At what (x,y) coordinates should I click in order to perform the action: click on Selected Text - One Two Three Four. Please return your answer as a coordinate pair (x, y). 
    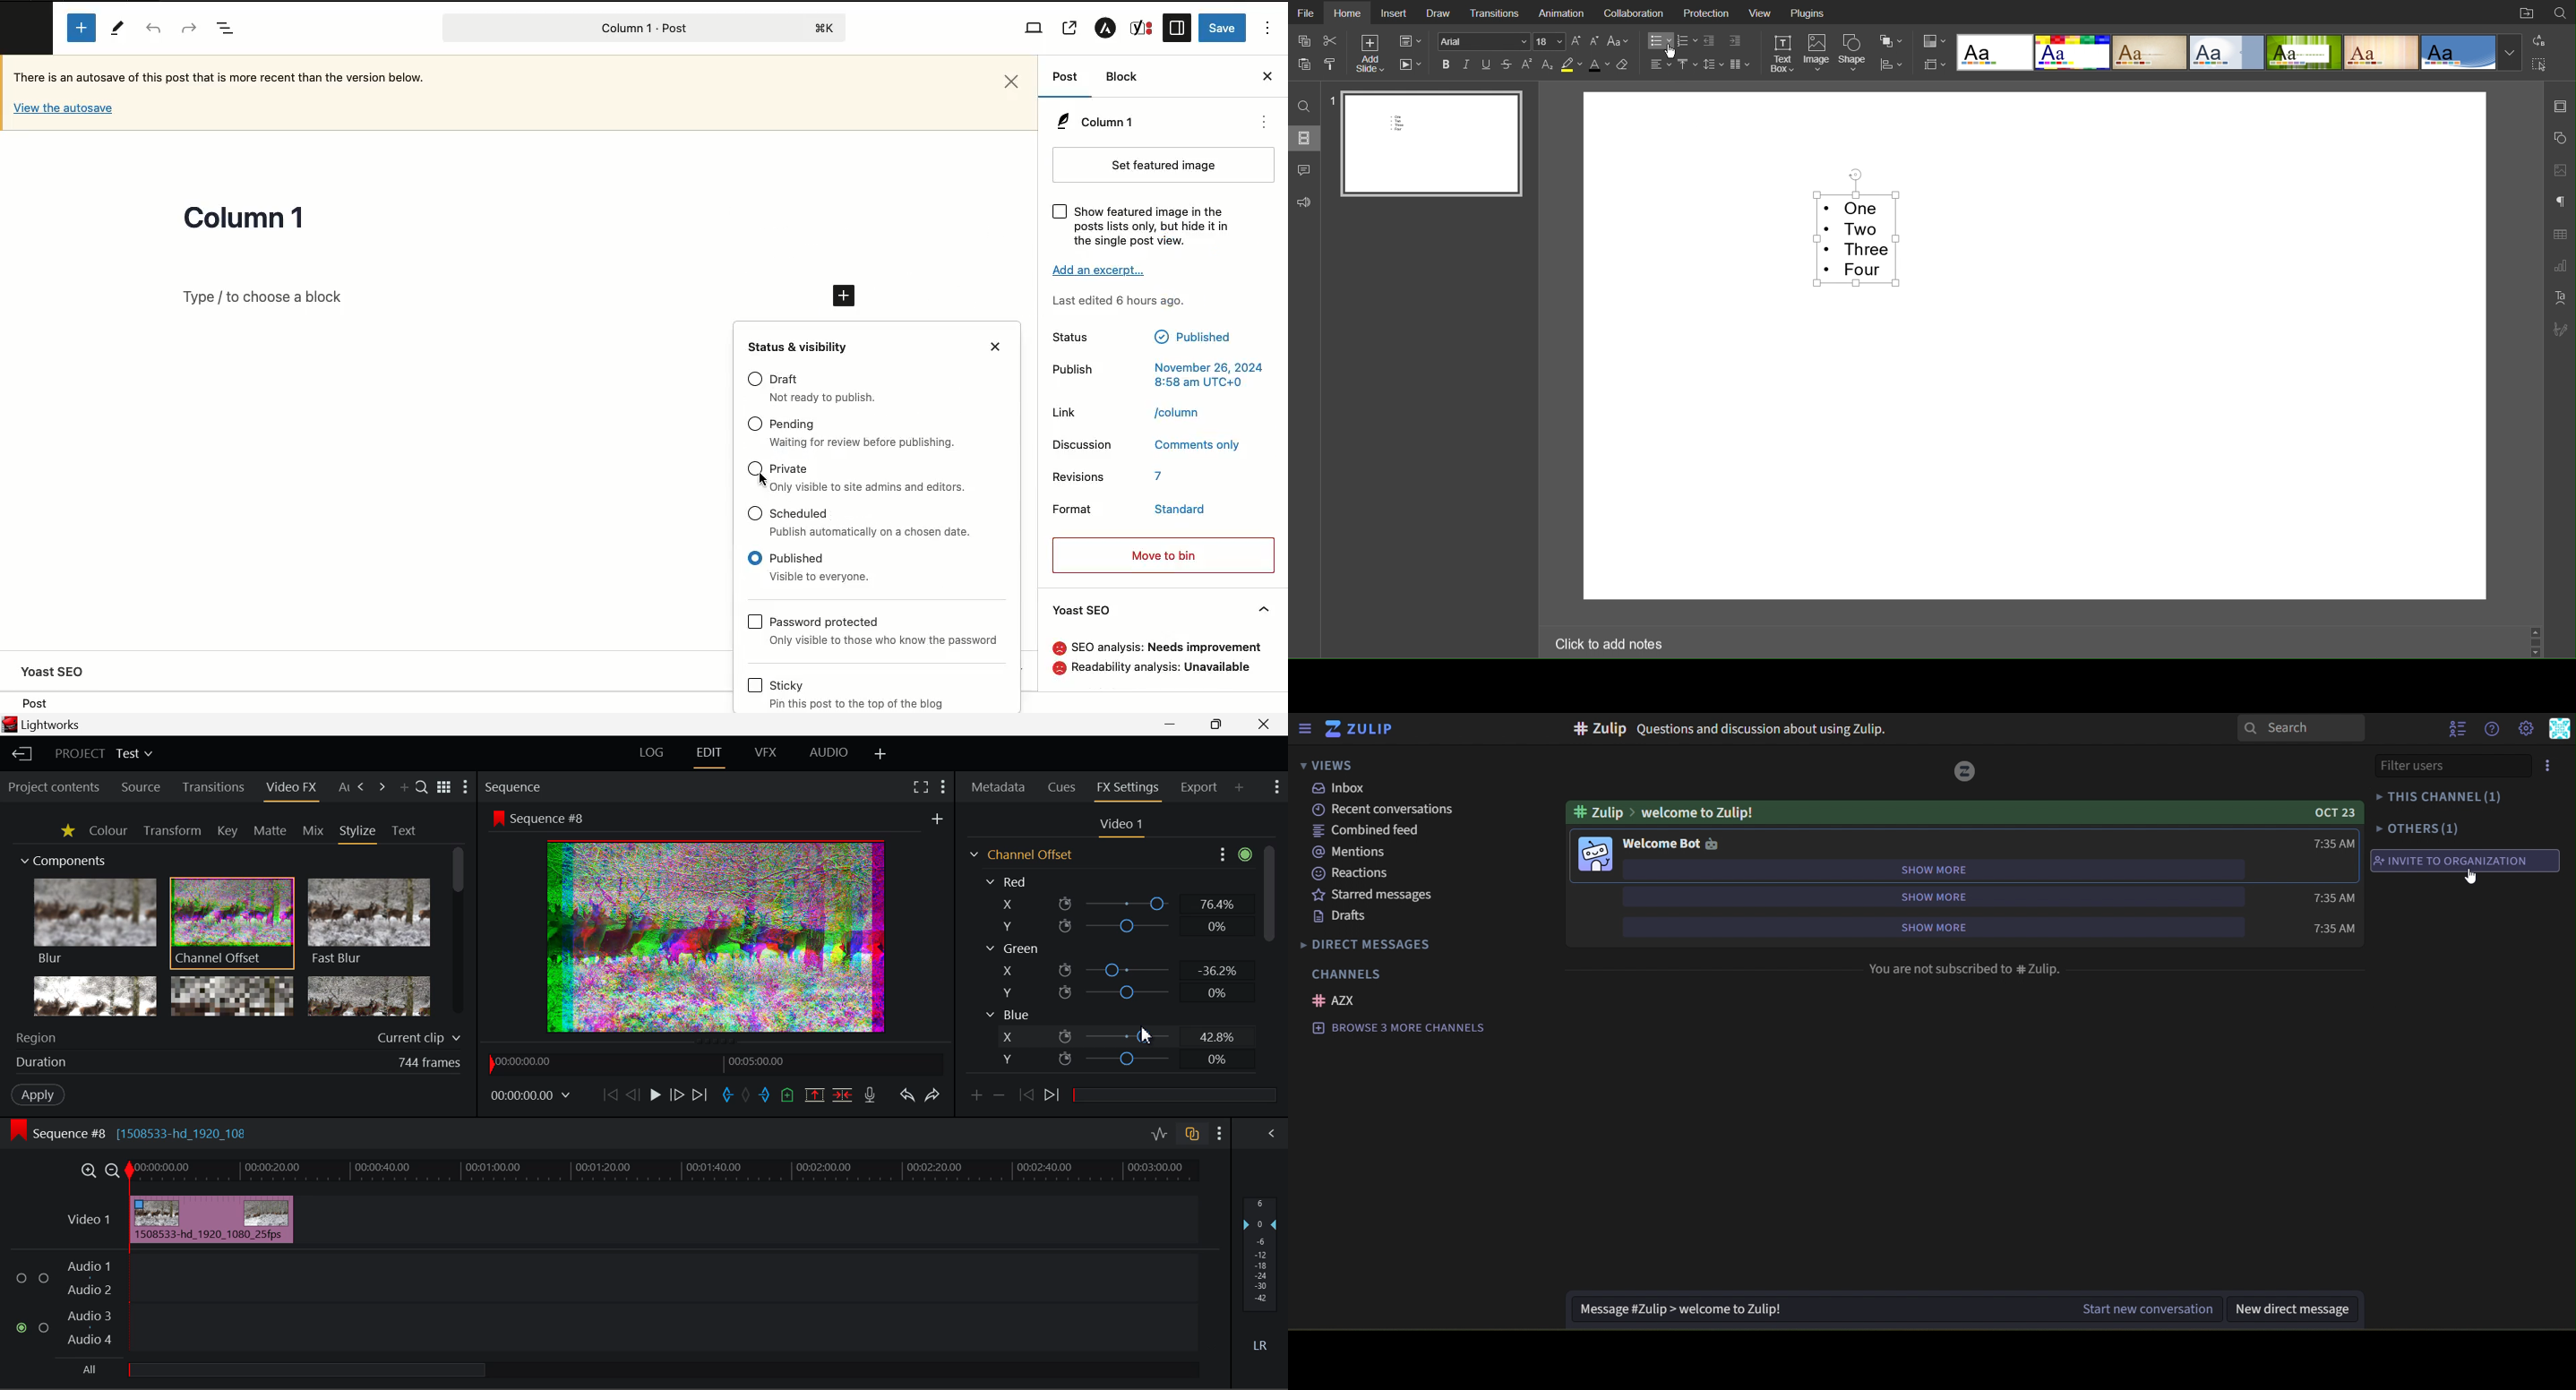
    Looking at the image, I should click on (1857, 235).